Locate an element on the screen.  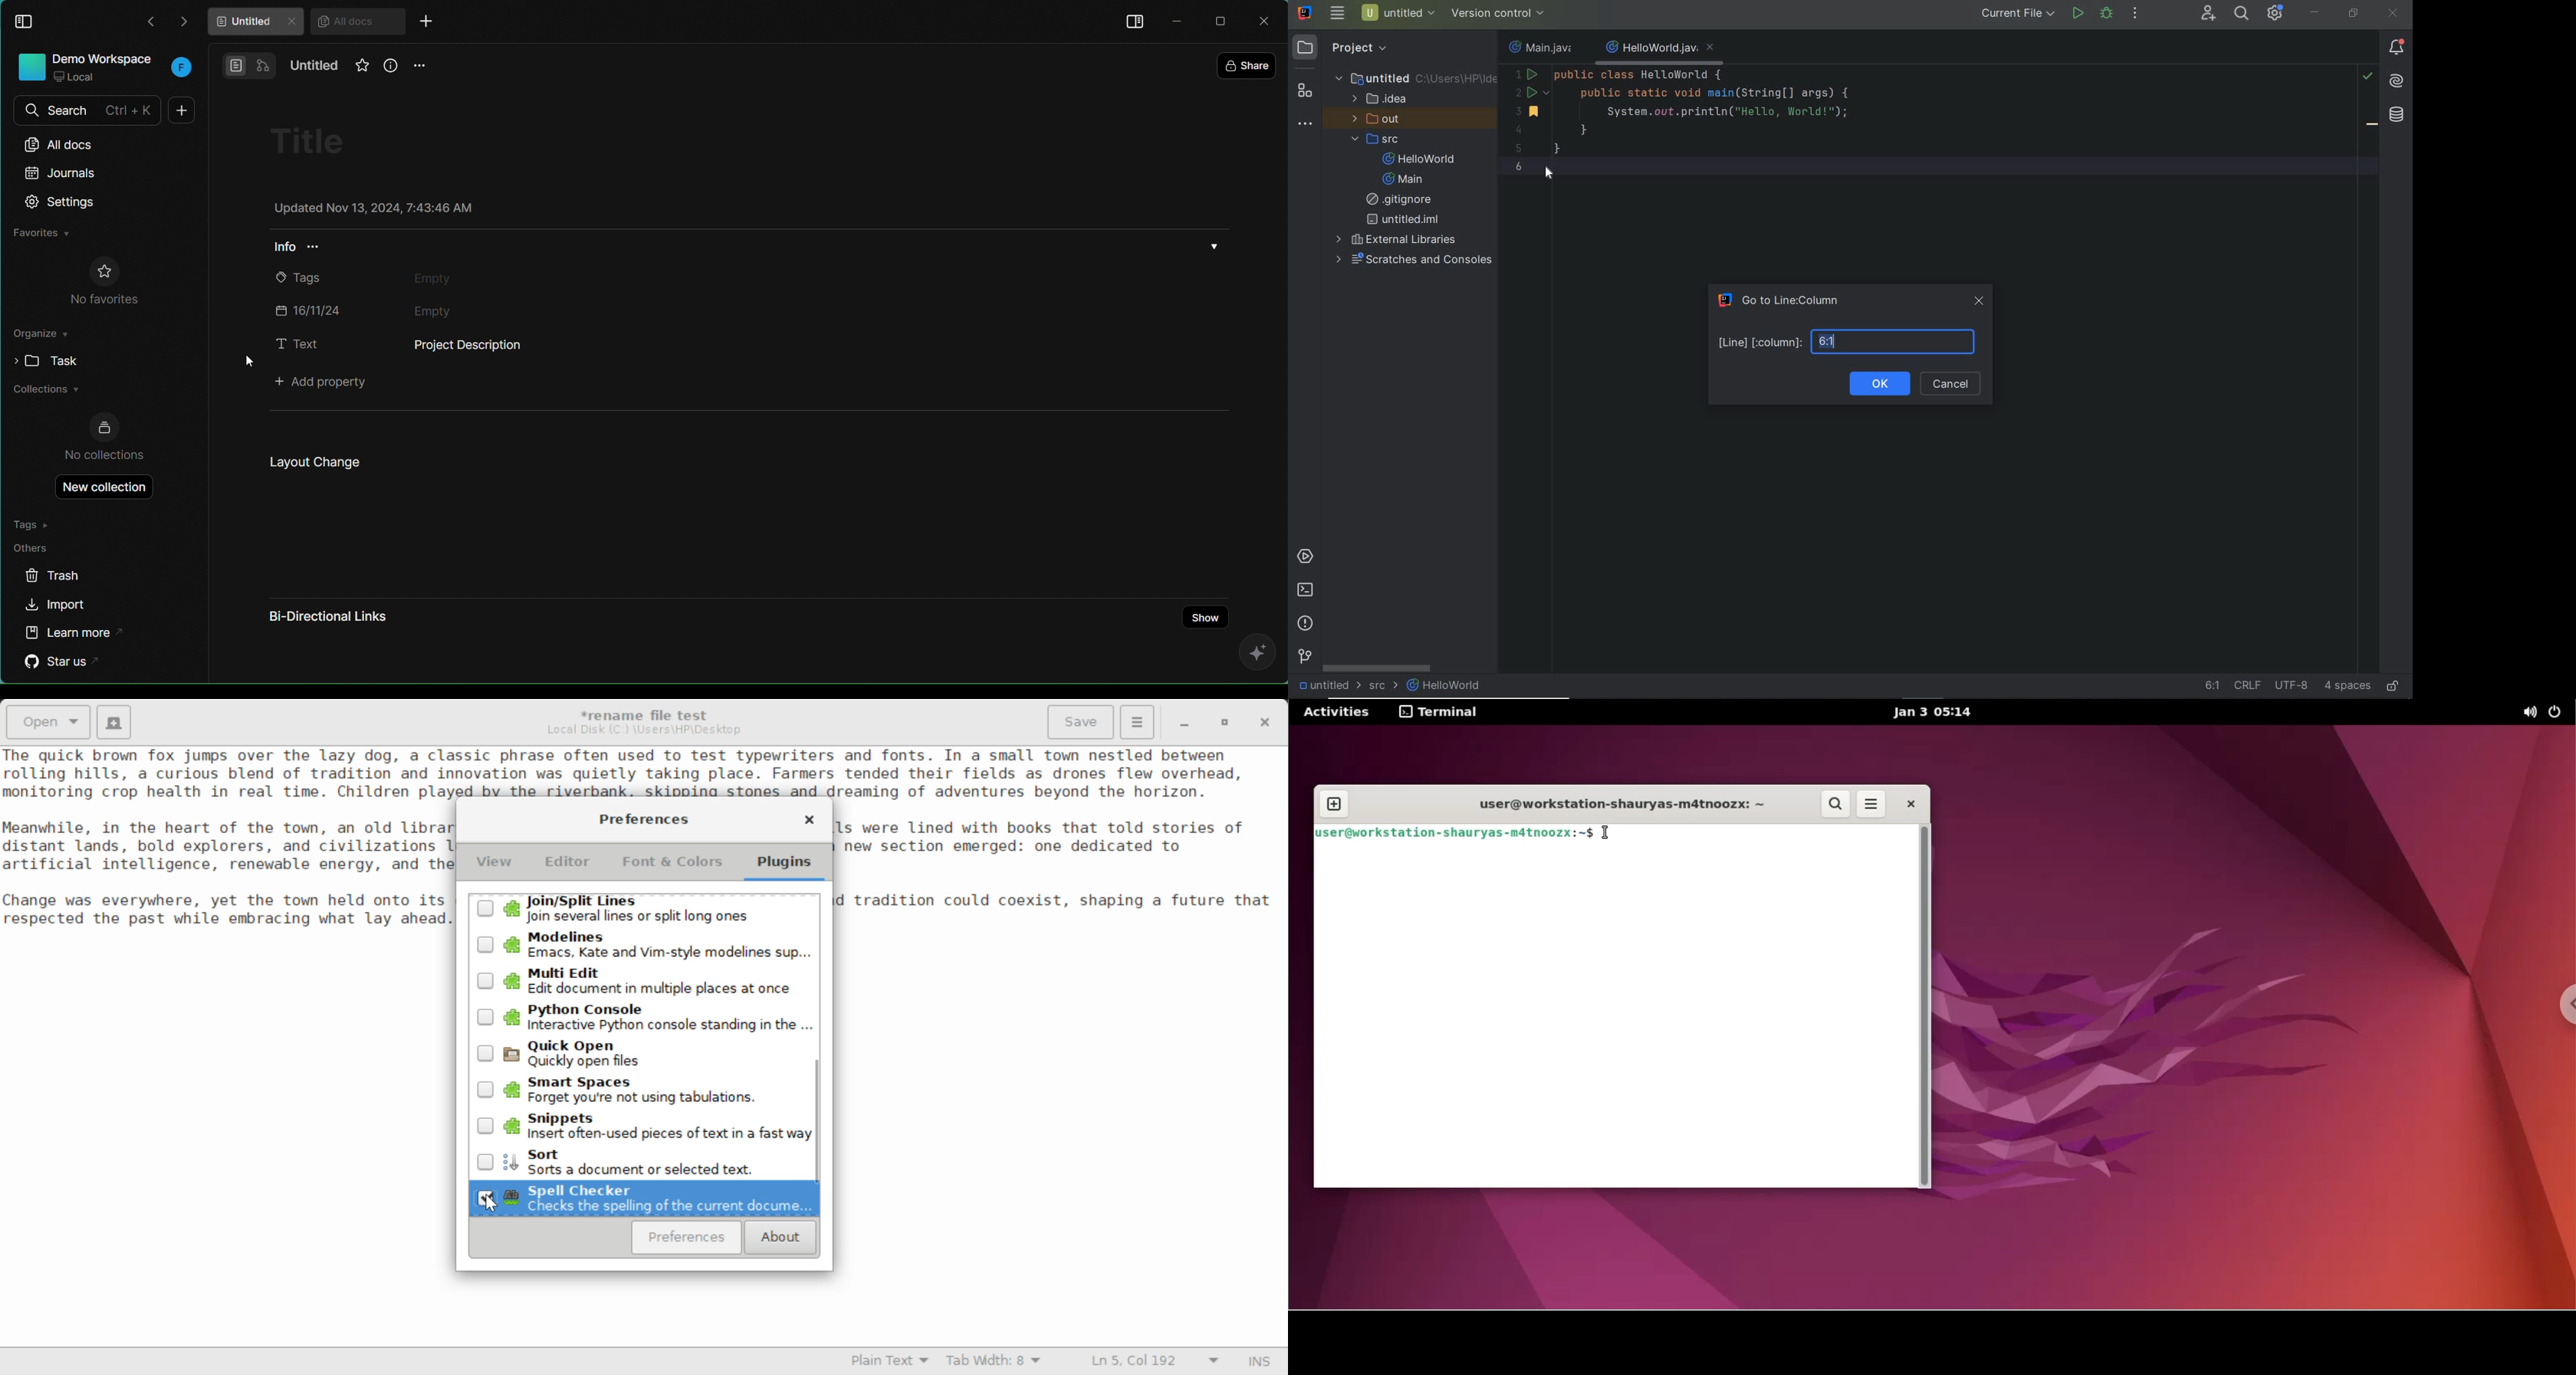
structure is located at coordinates (1304, 92).